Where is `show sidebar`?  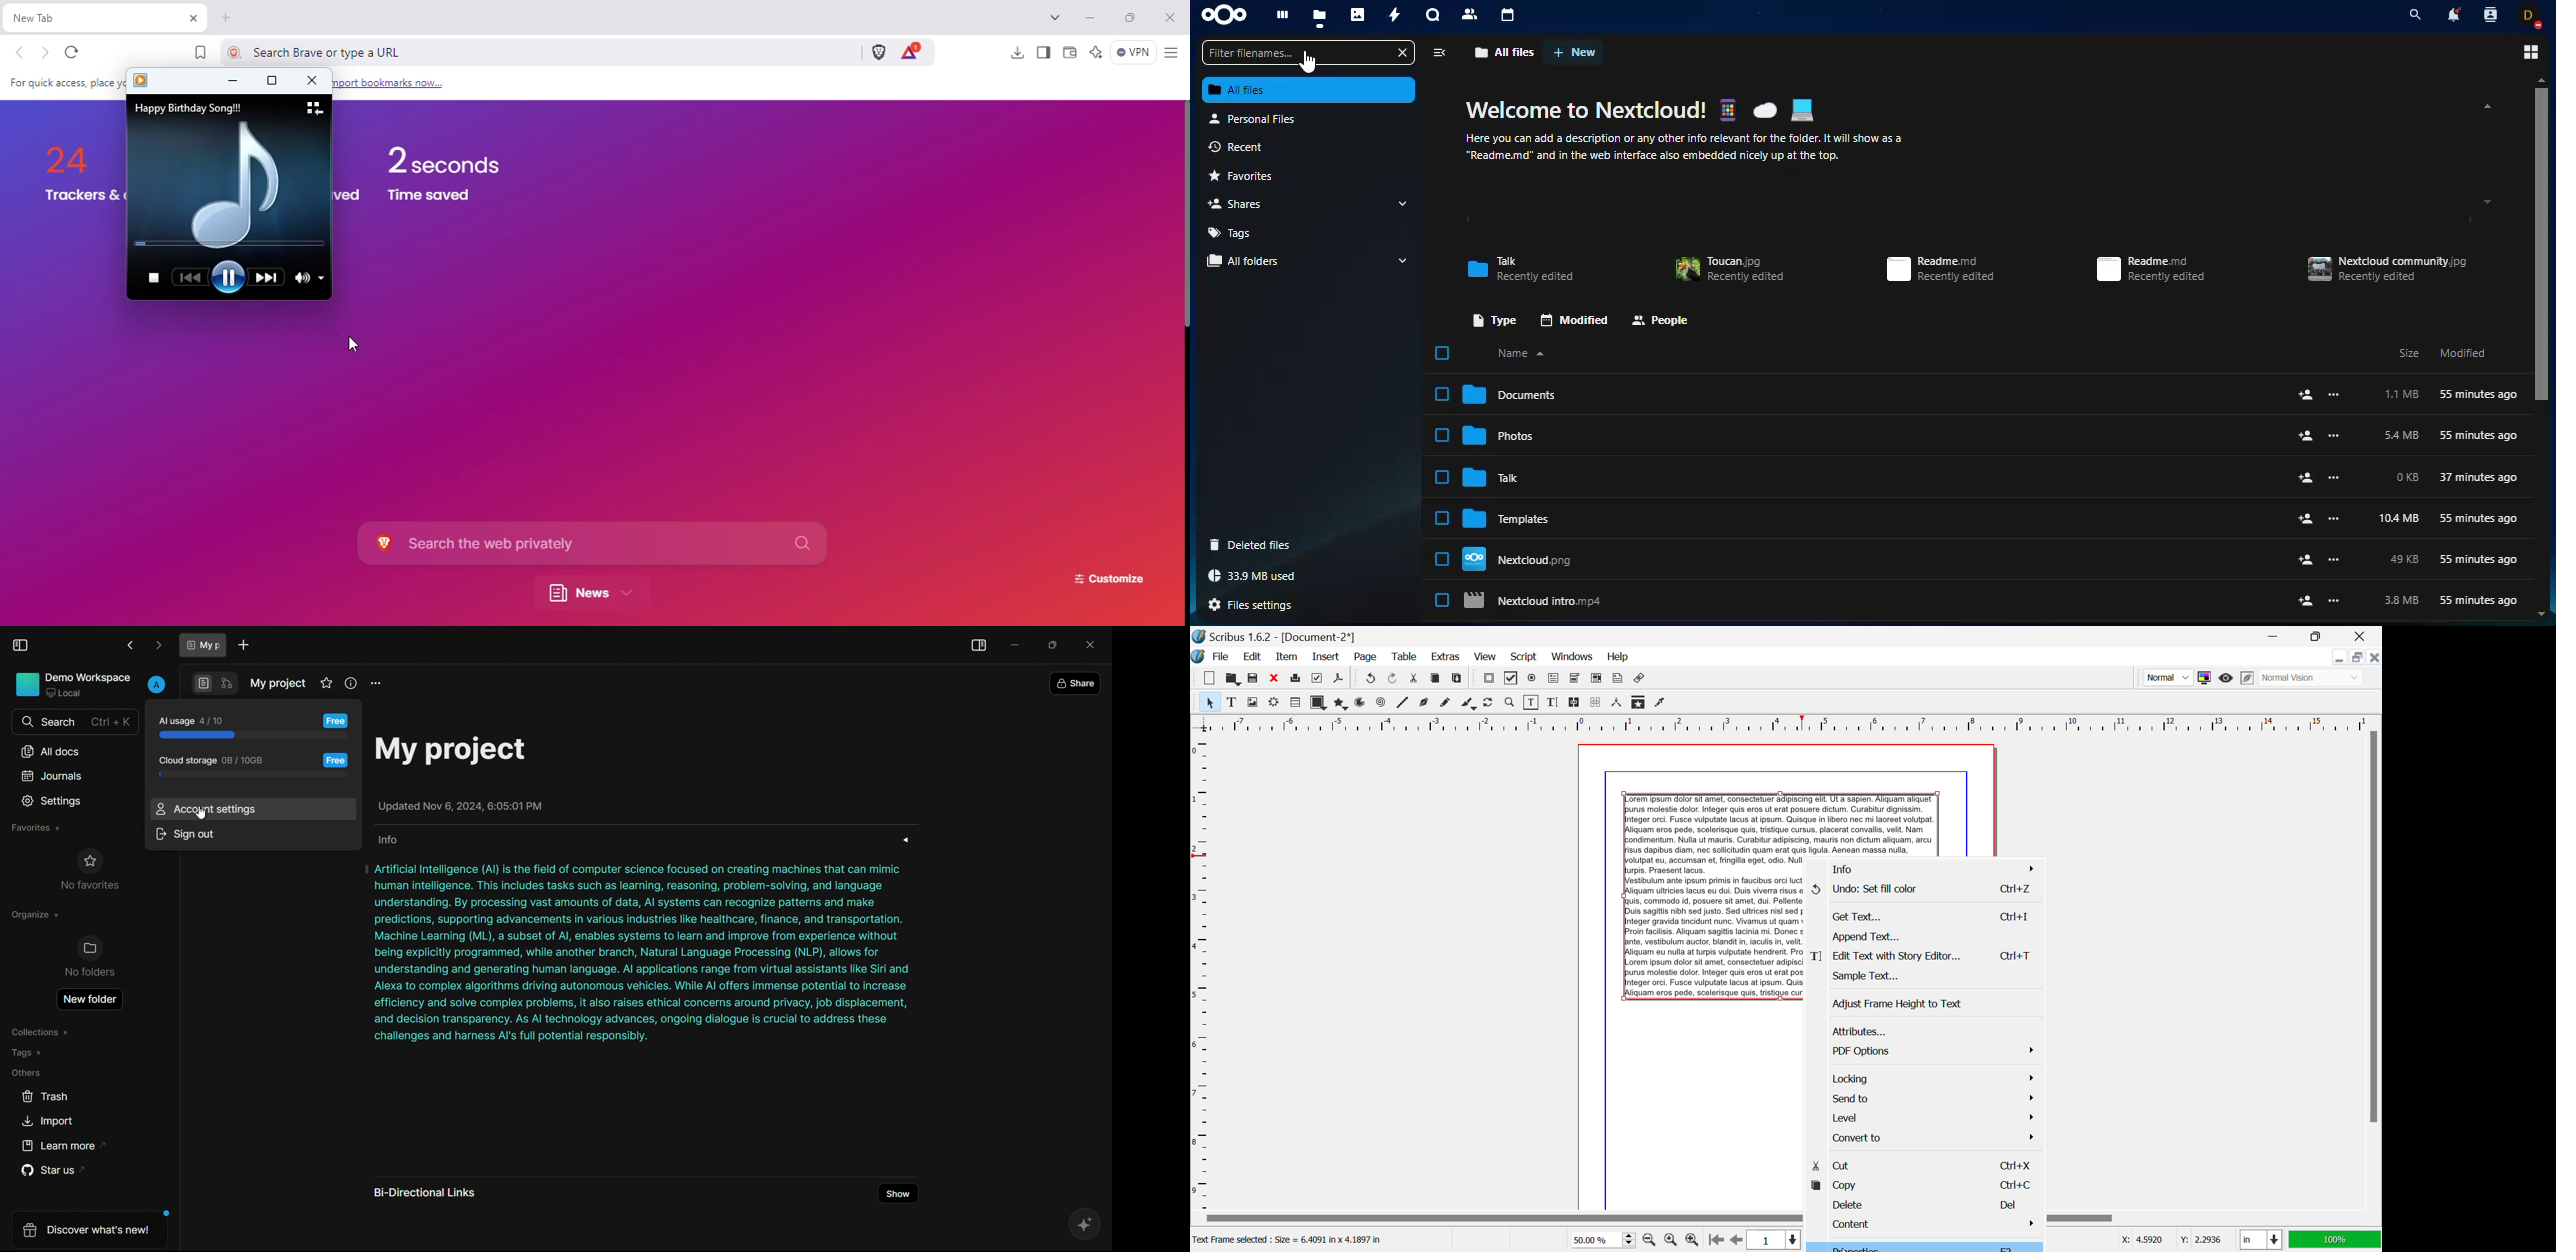 show sidebar is located at coordinates (1045, 52).